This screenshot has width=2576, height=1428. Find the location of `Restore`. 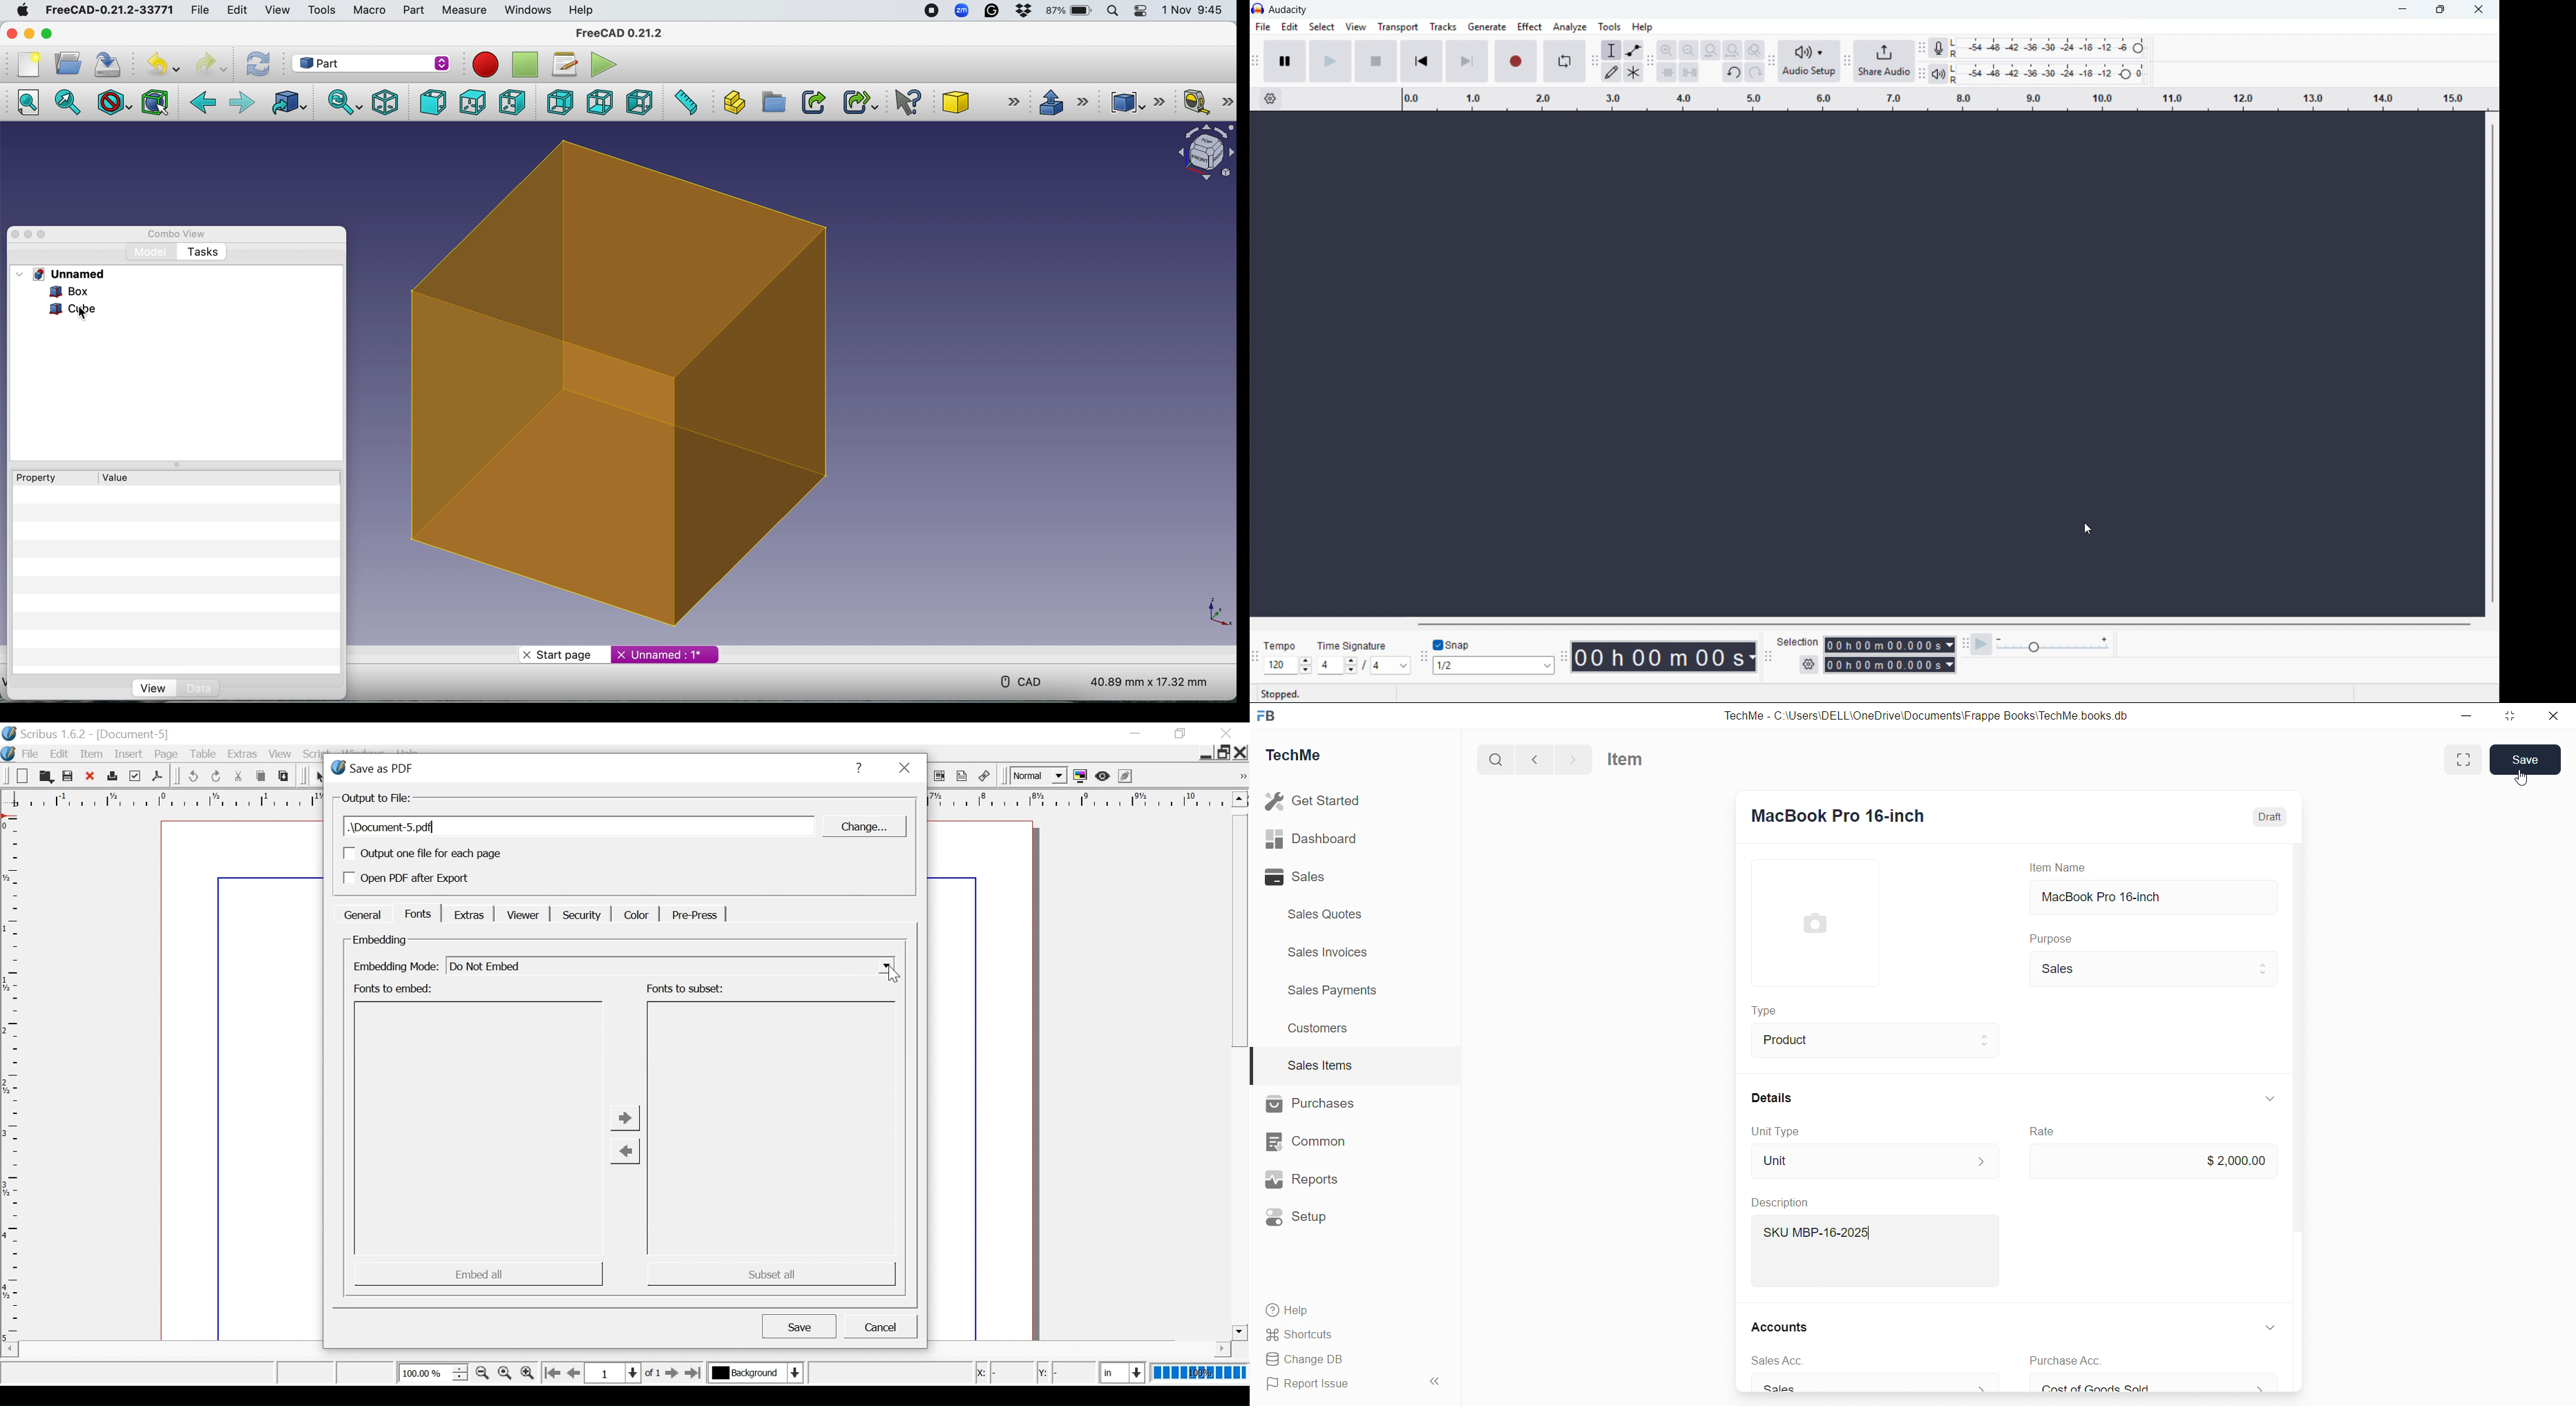

Restore is located at coordinates (1224, 752).